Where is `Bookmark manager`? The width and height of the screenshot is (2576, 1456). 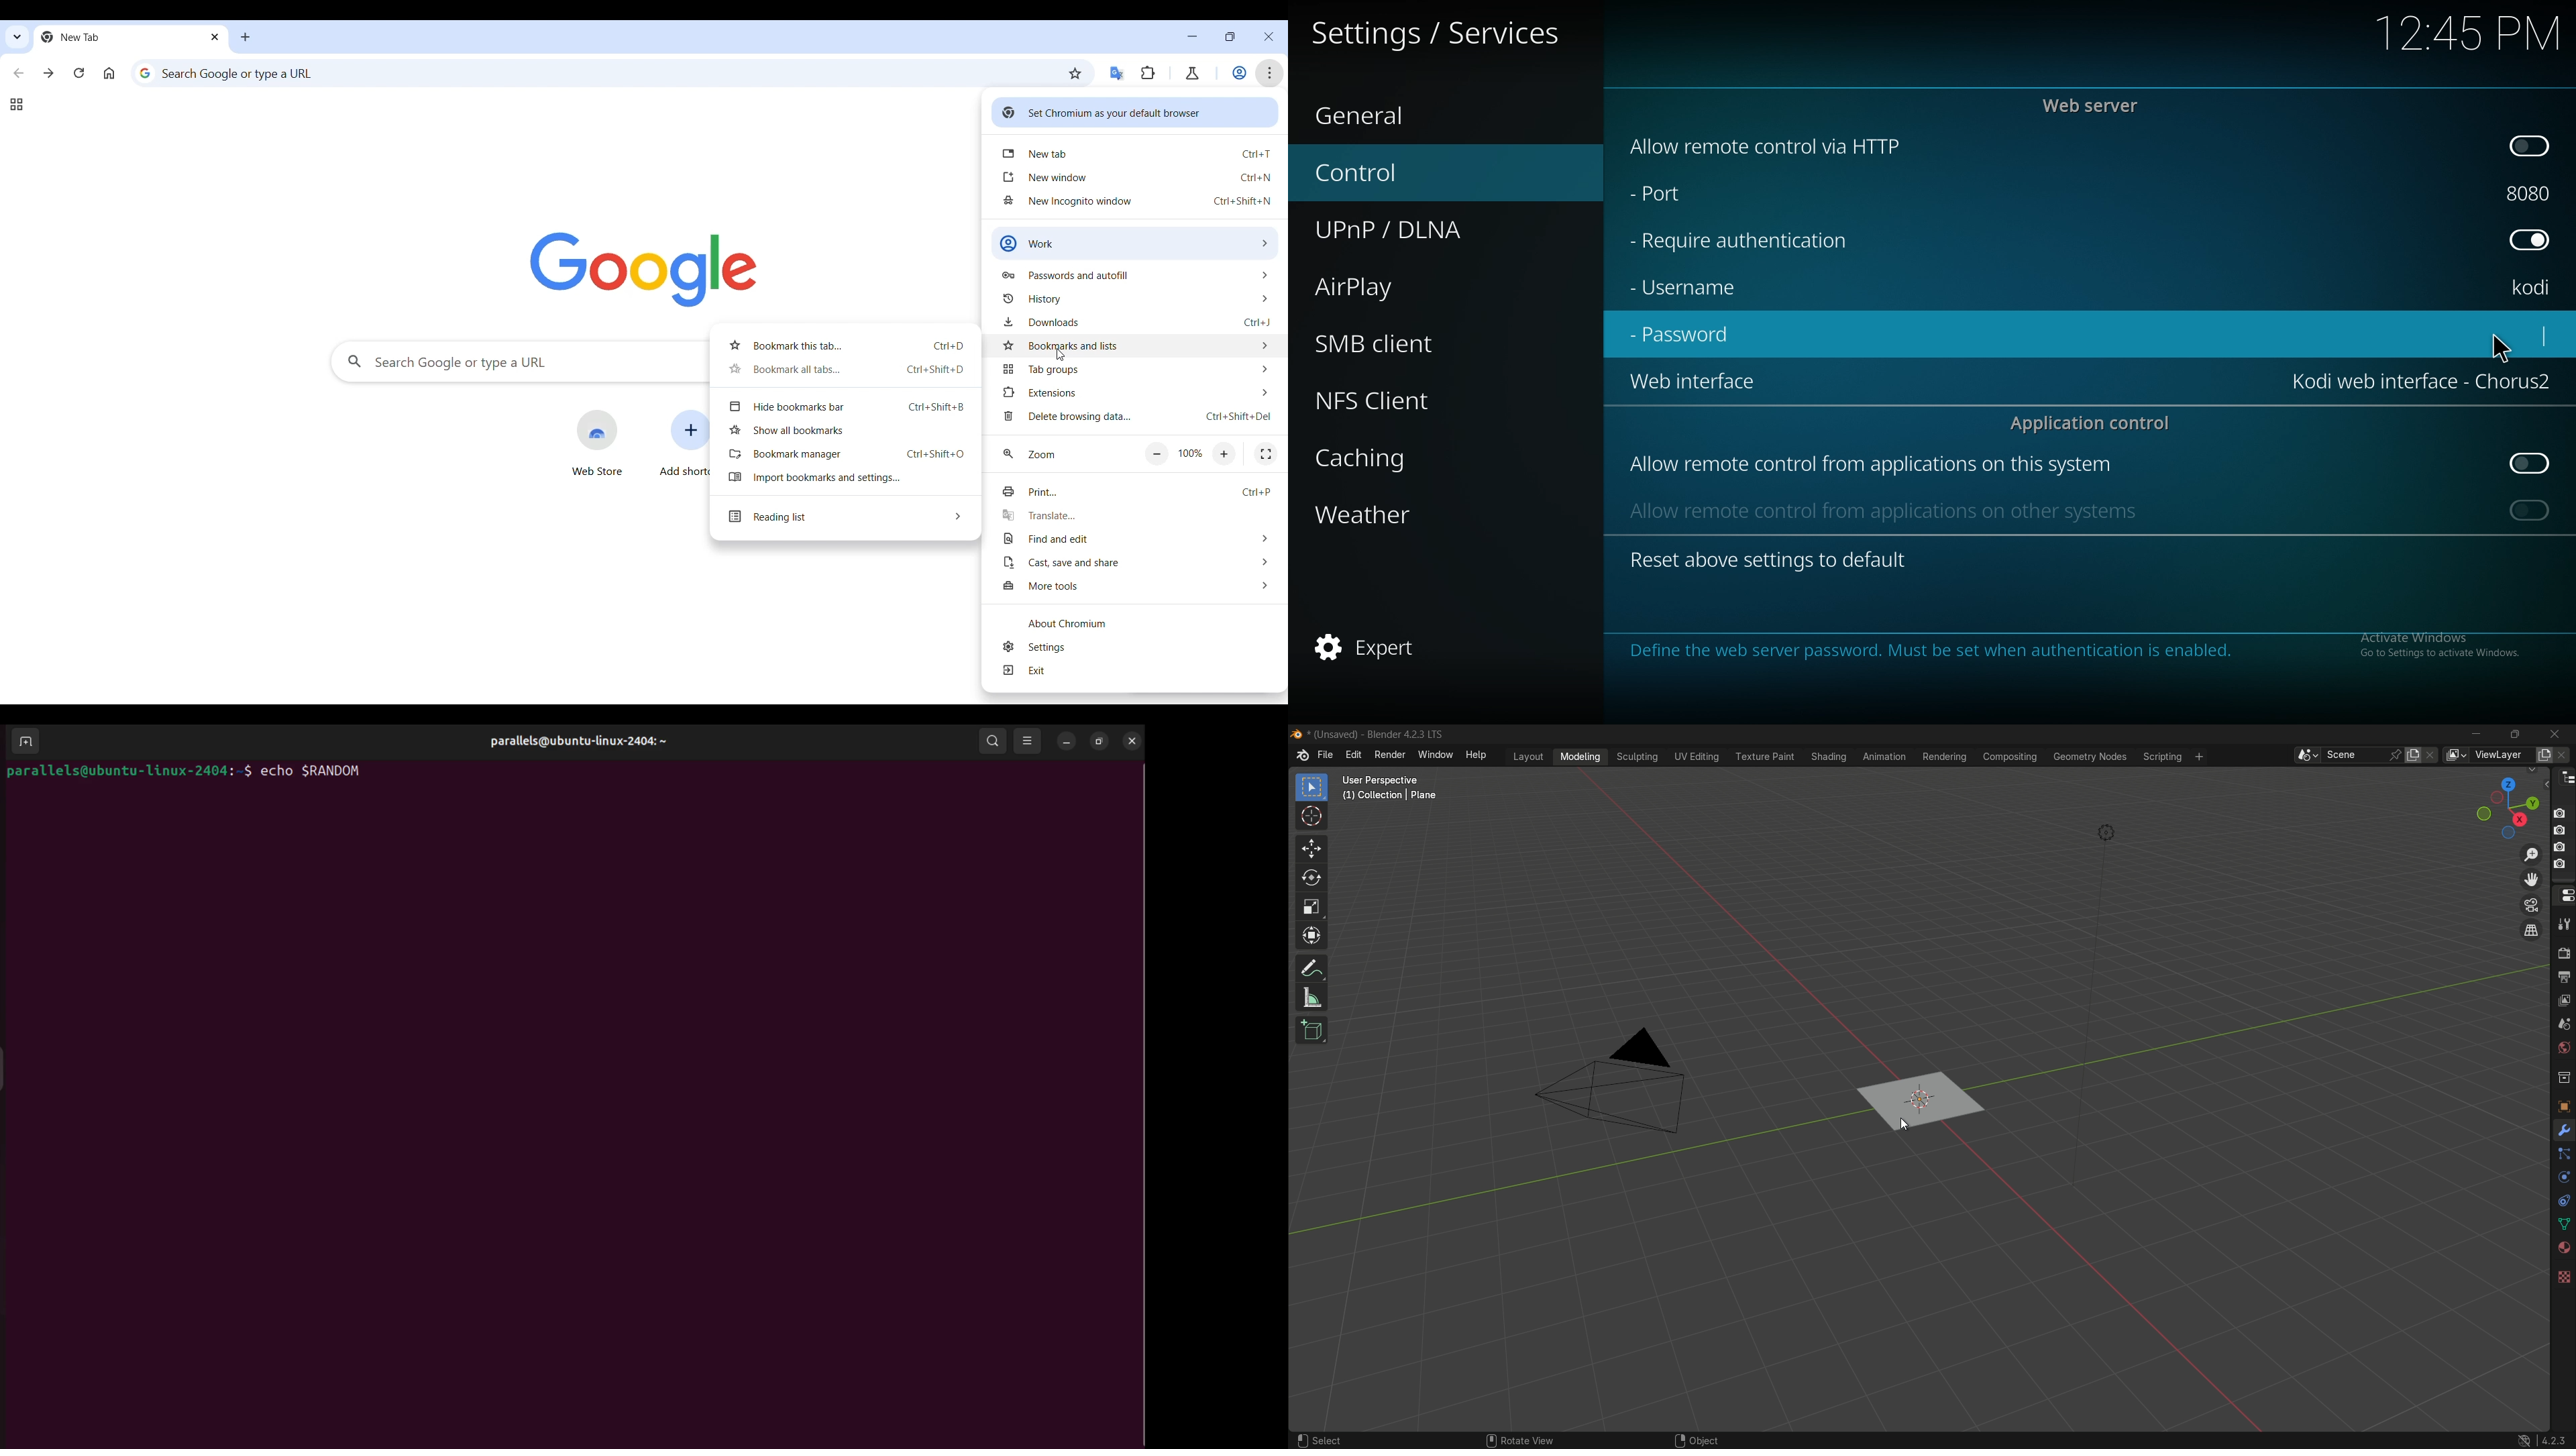 Bookmark manager is located at coordinates (843, 454).